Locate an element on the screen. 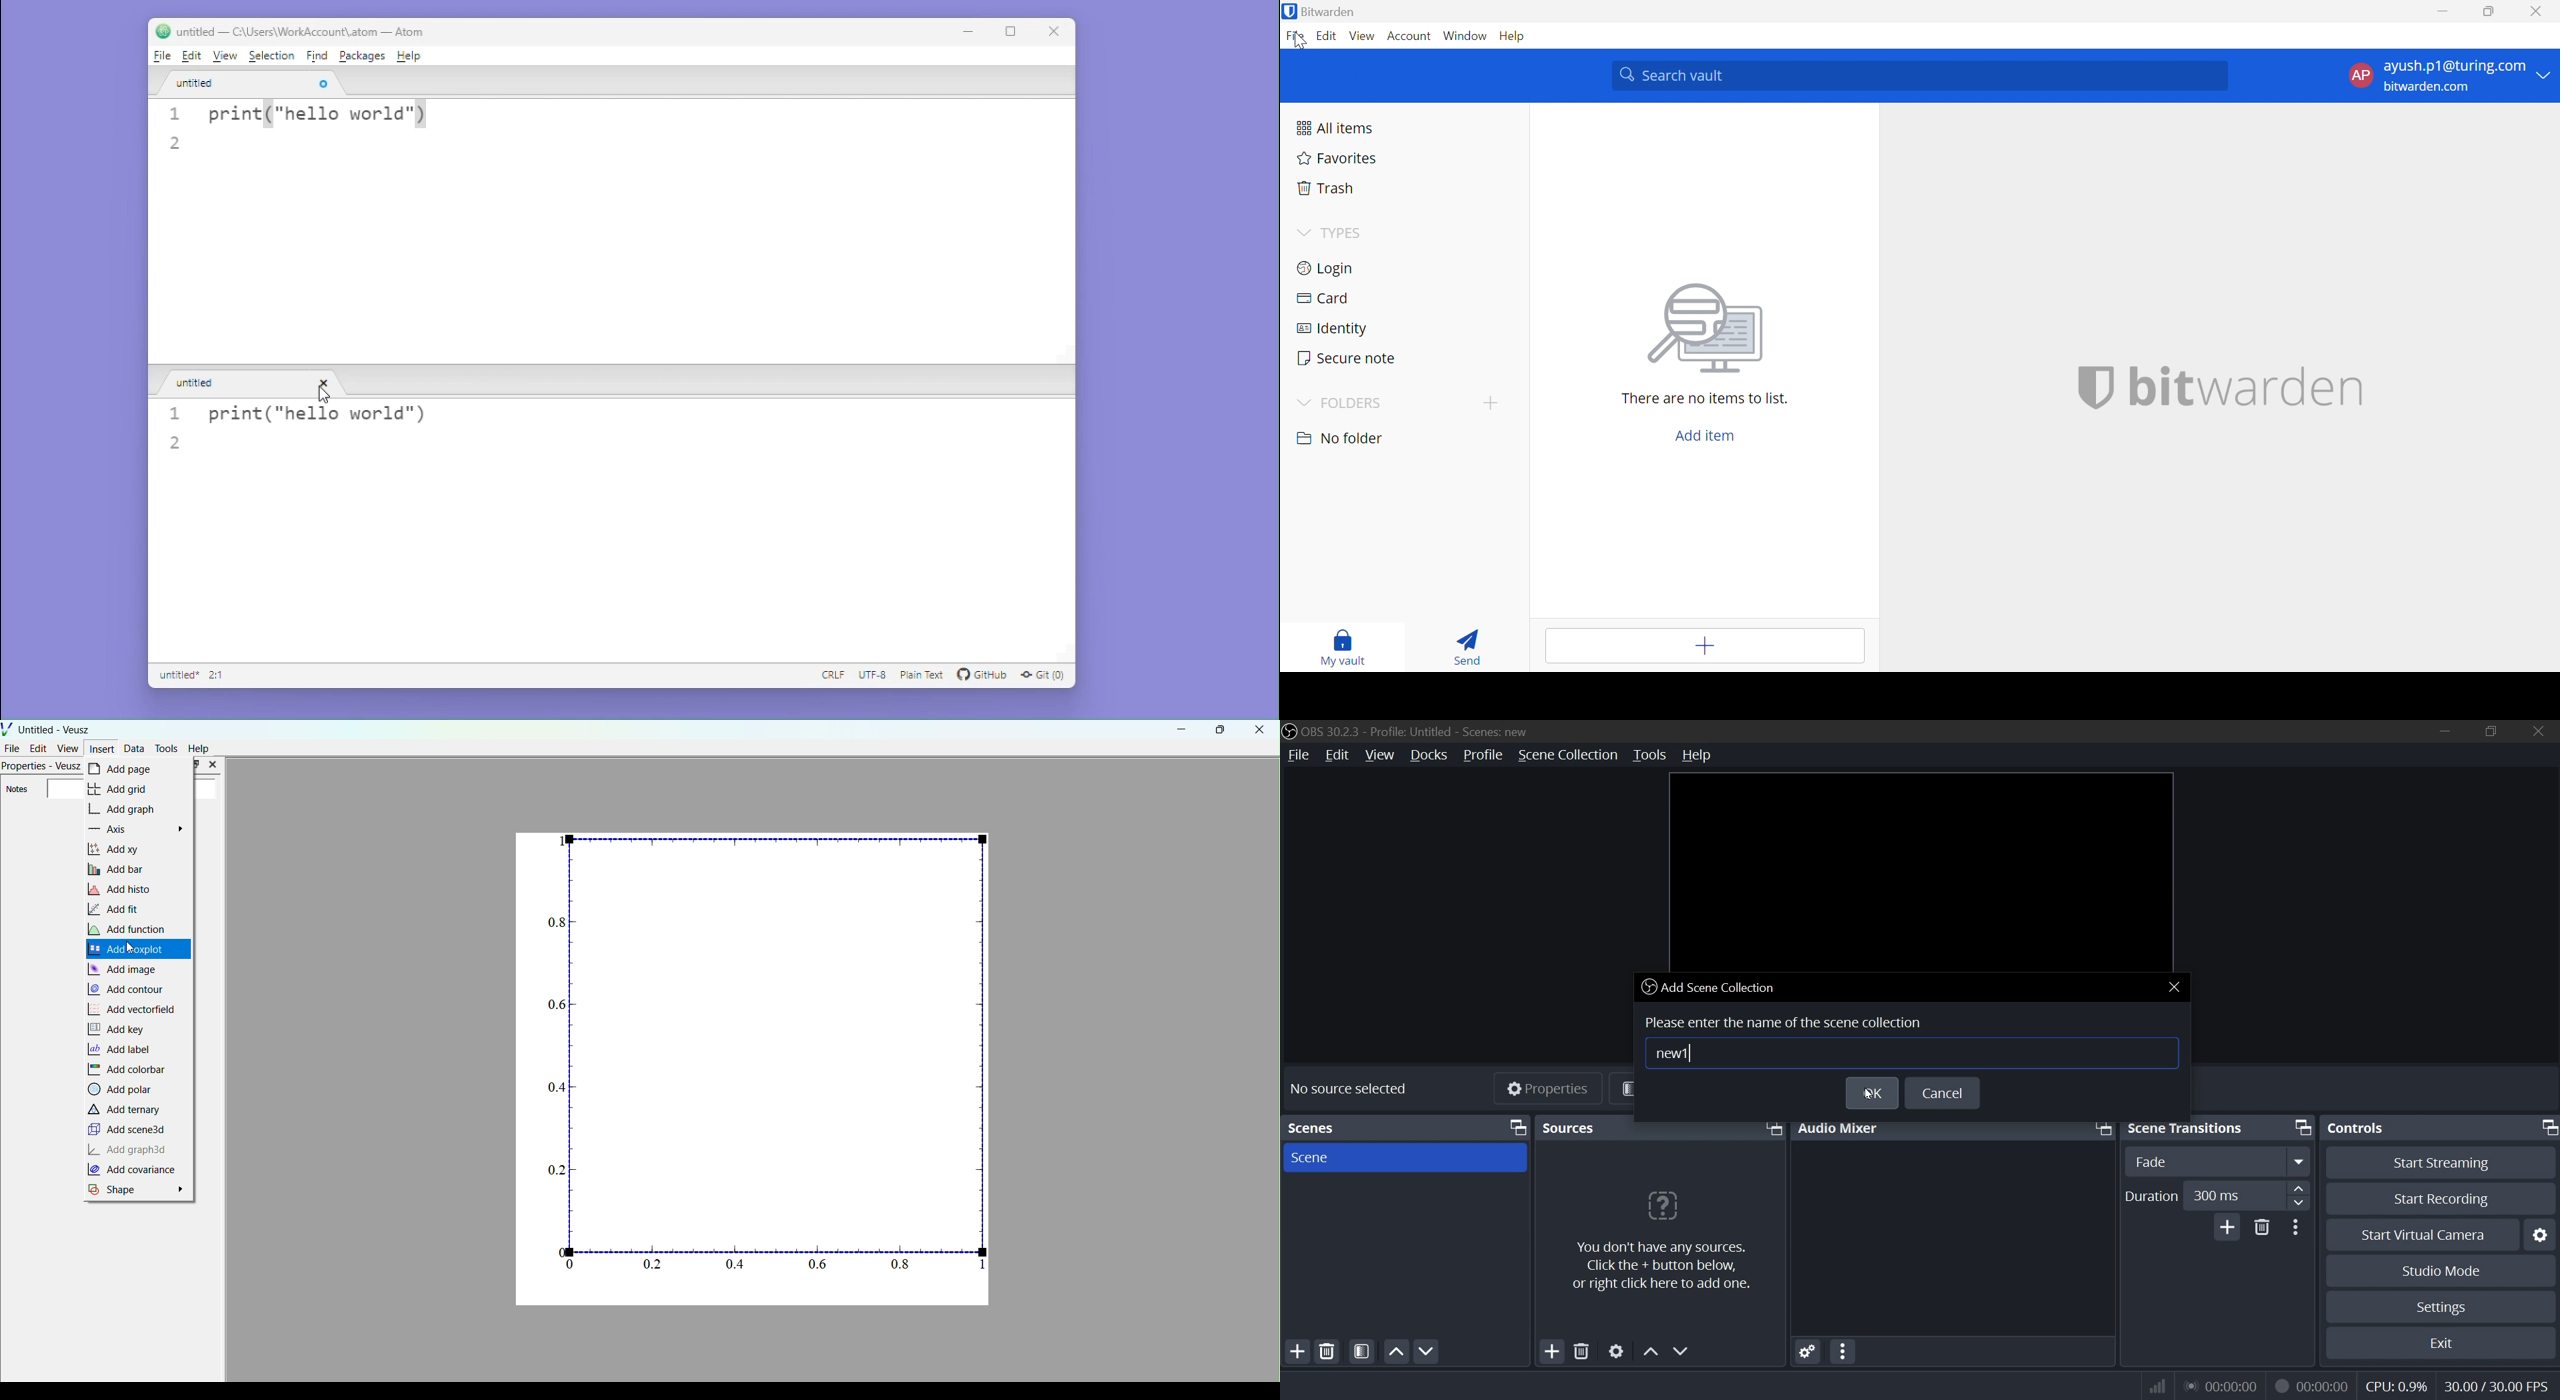 The height and width of the screenshot is (1400, 2576). audio mixer is located at coordinates (1843, 1126).